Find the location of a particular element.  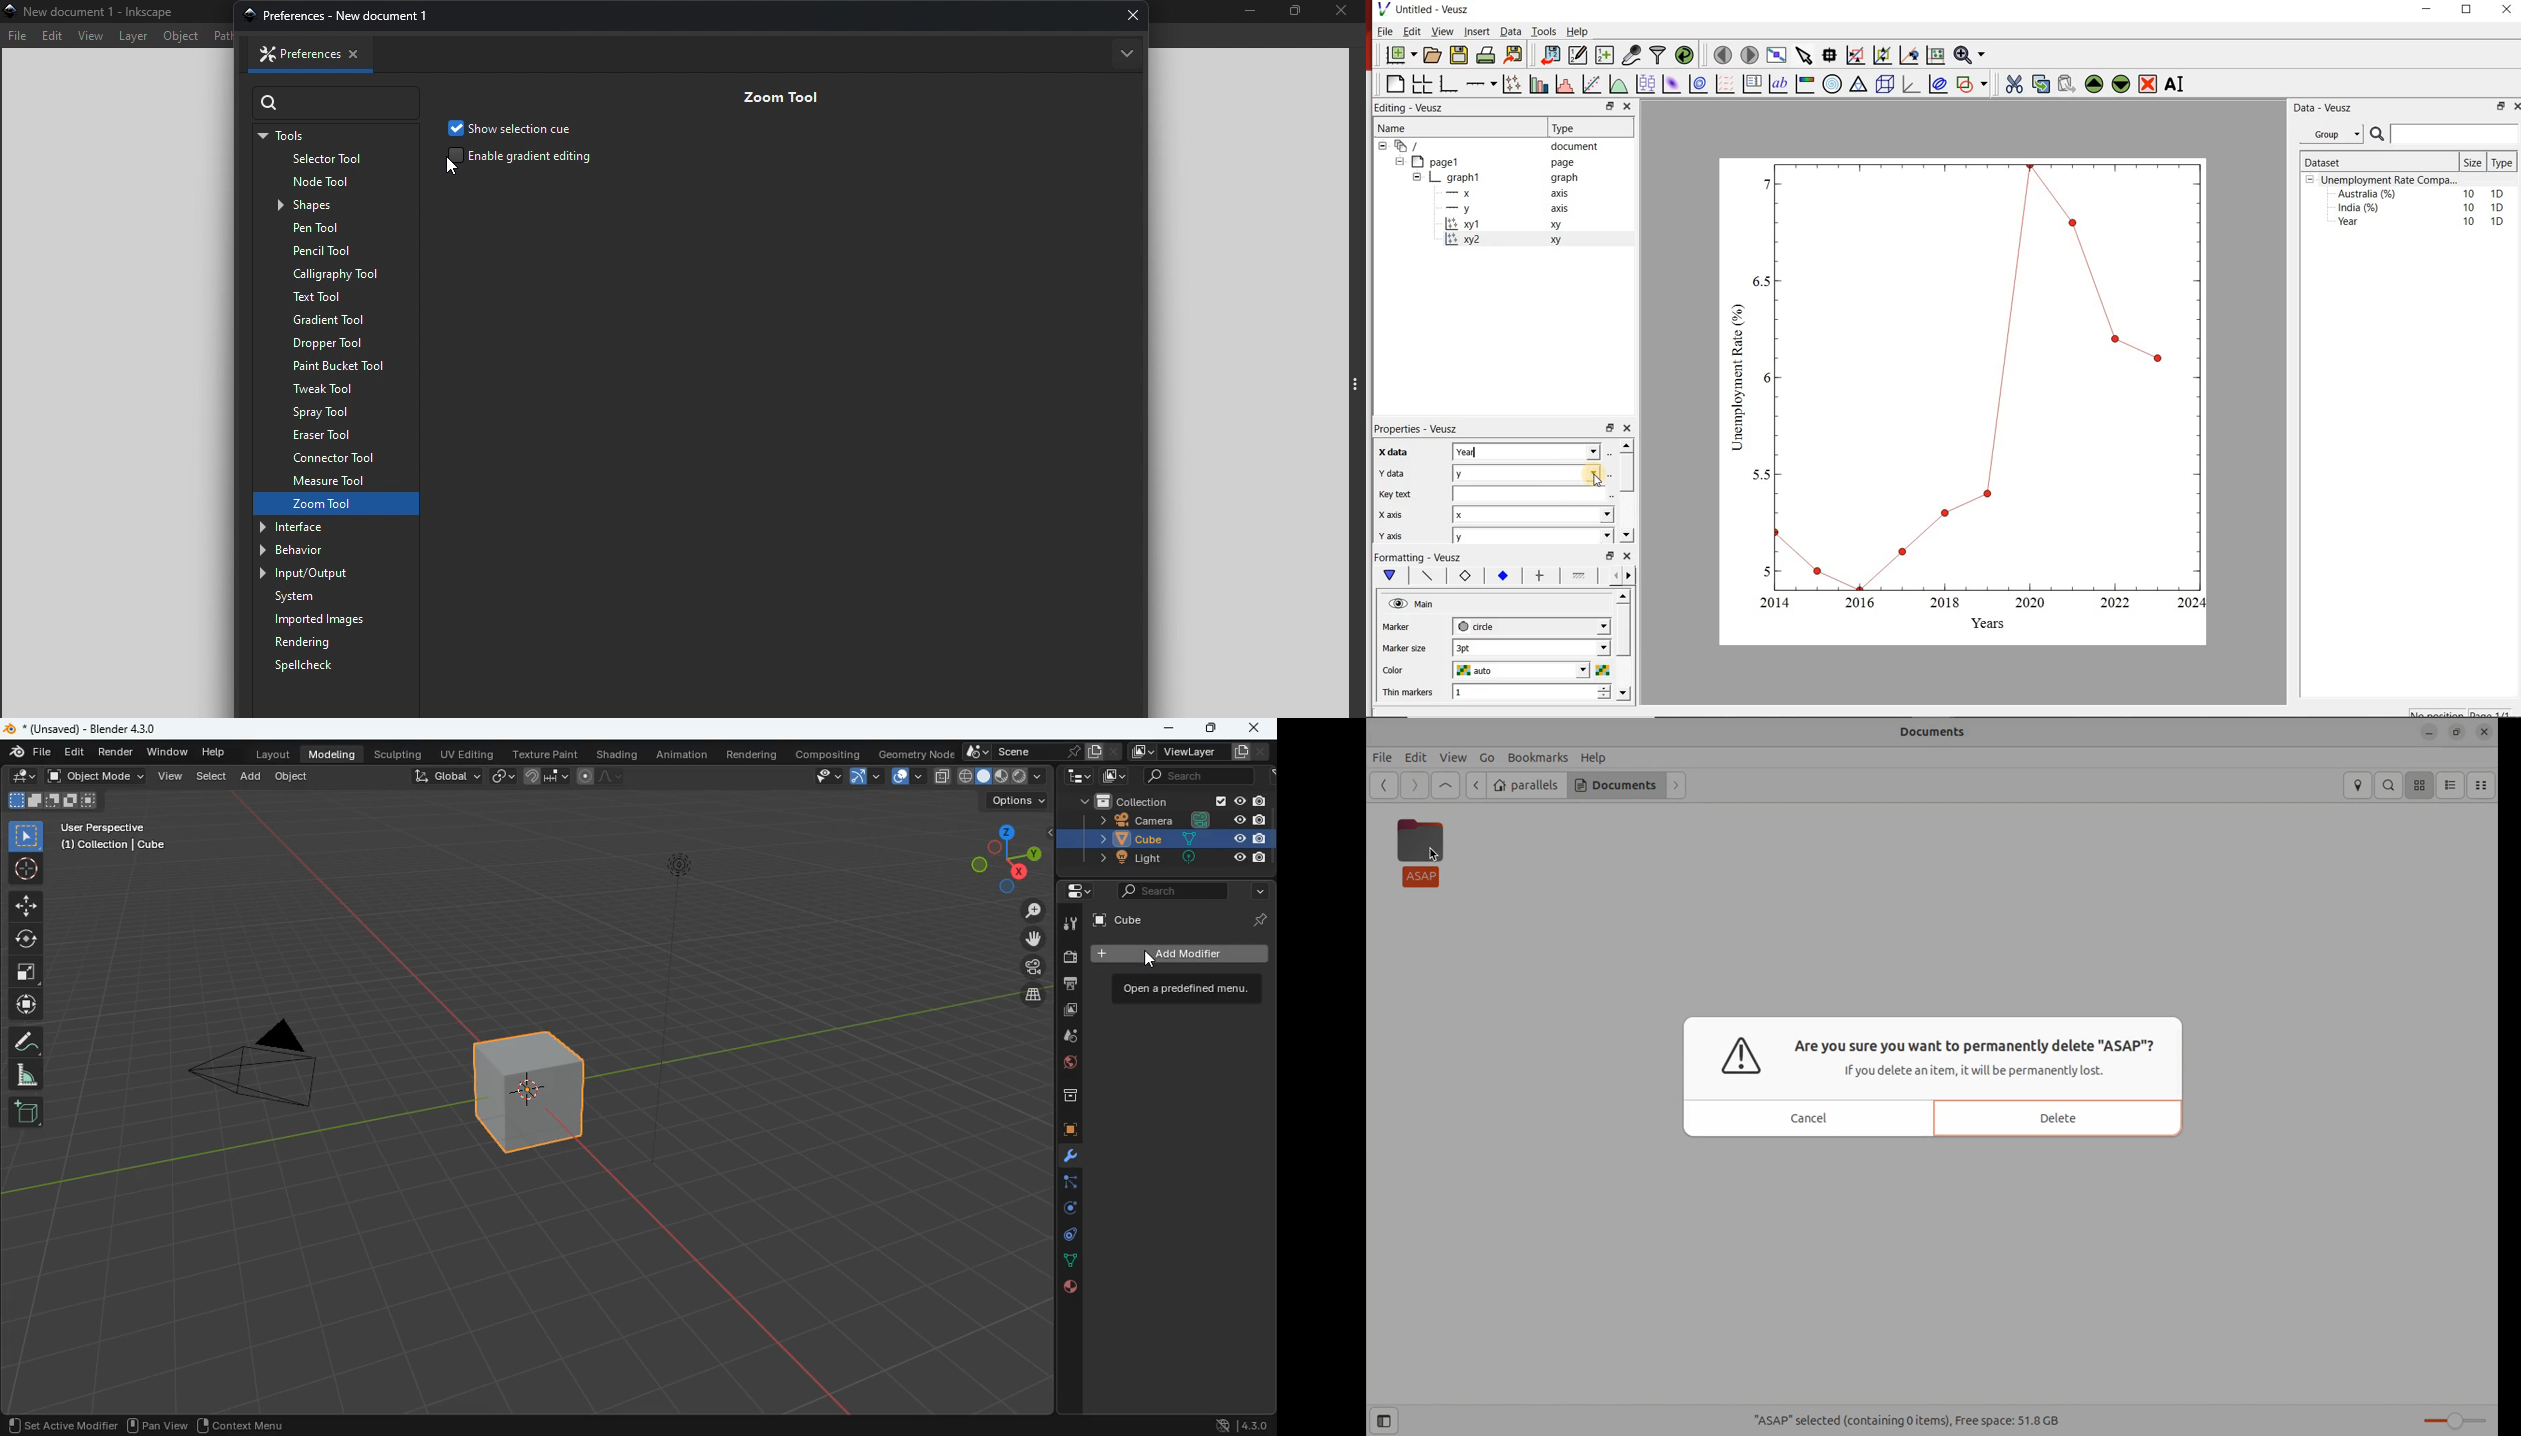

Node tool is located at coordinates (315, 183).